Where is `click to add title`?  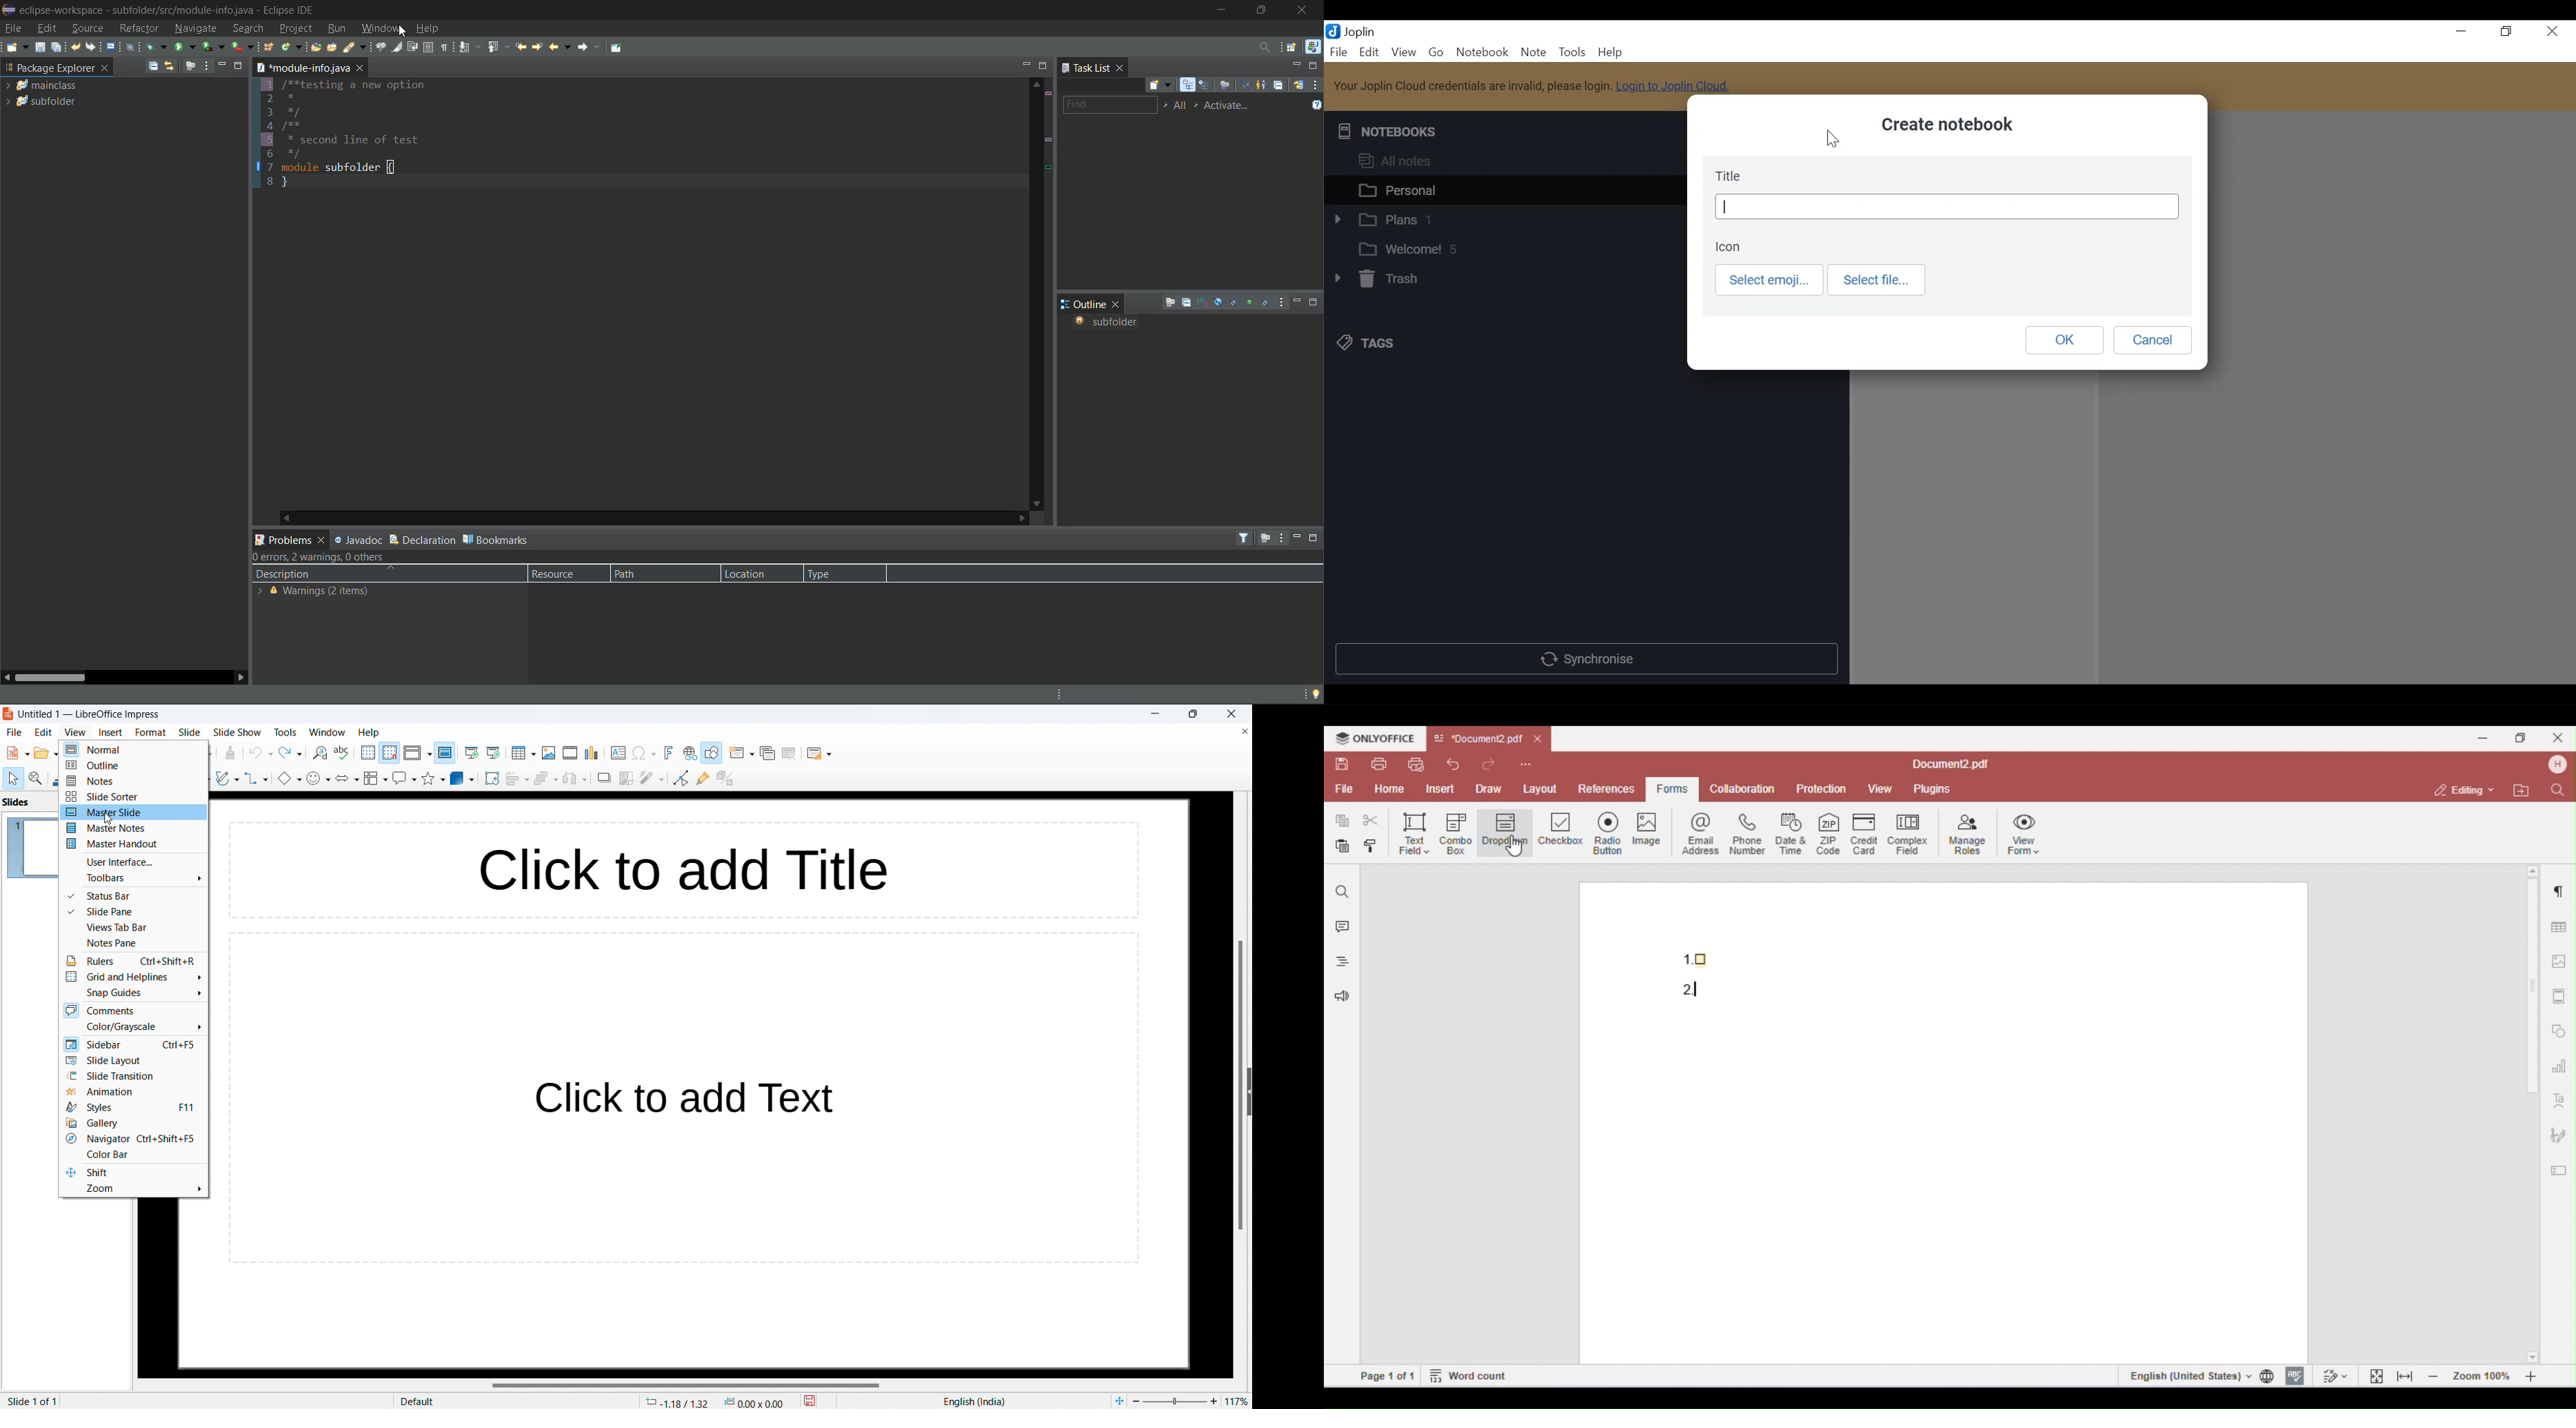 click to add title is located at coordinates (611, 871).